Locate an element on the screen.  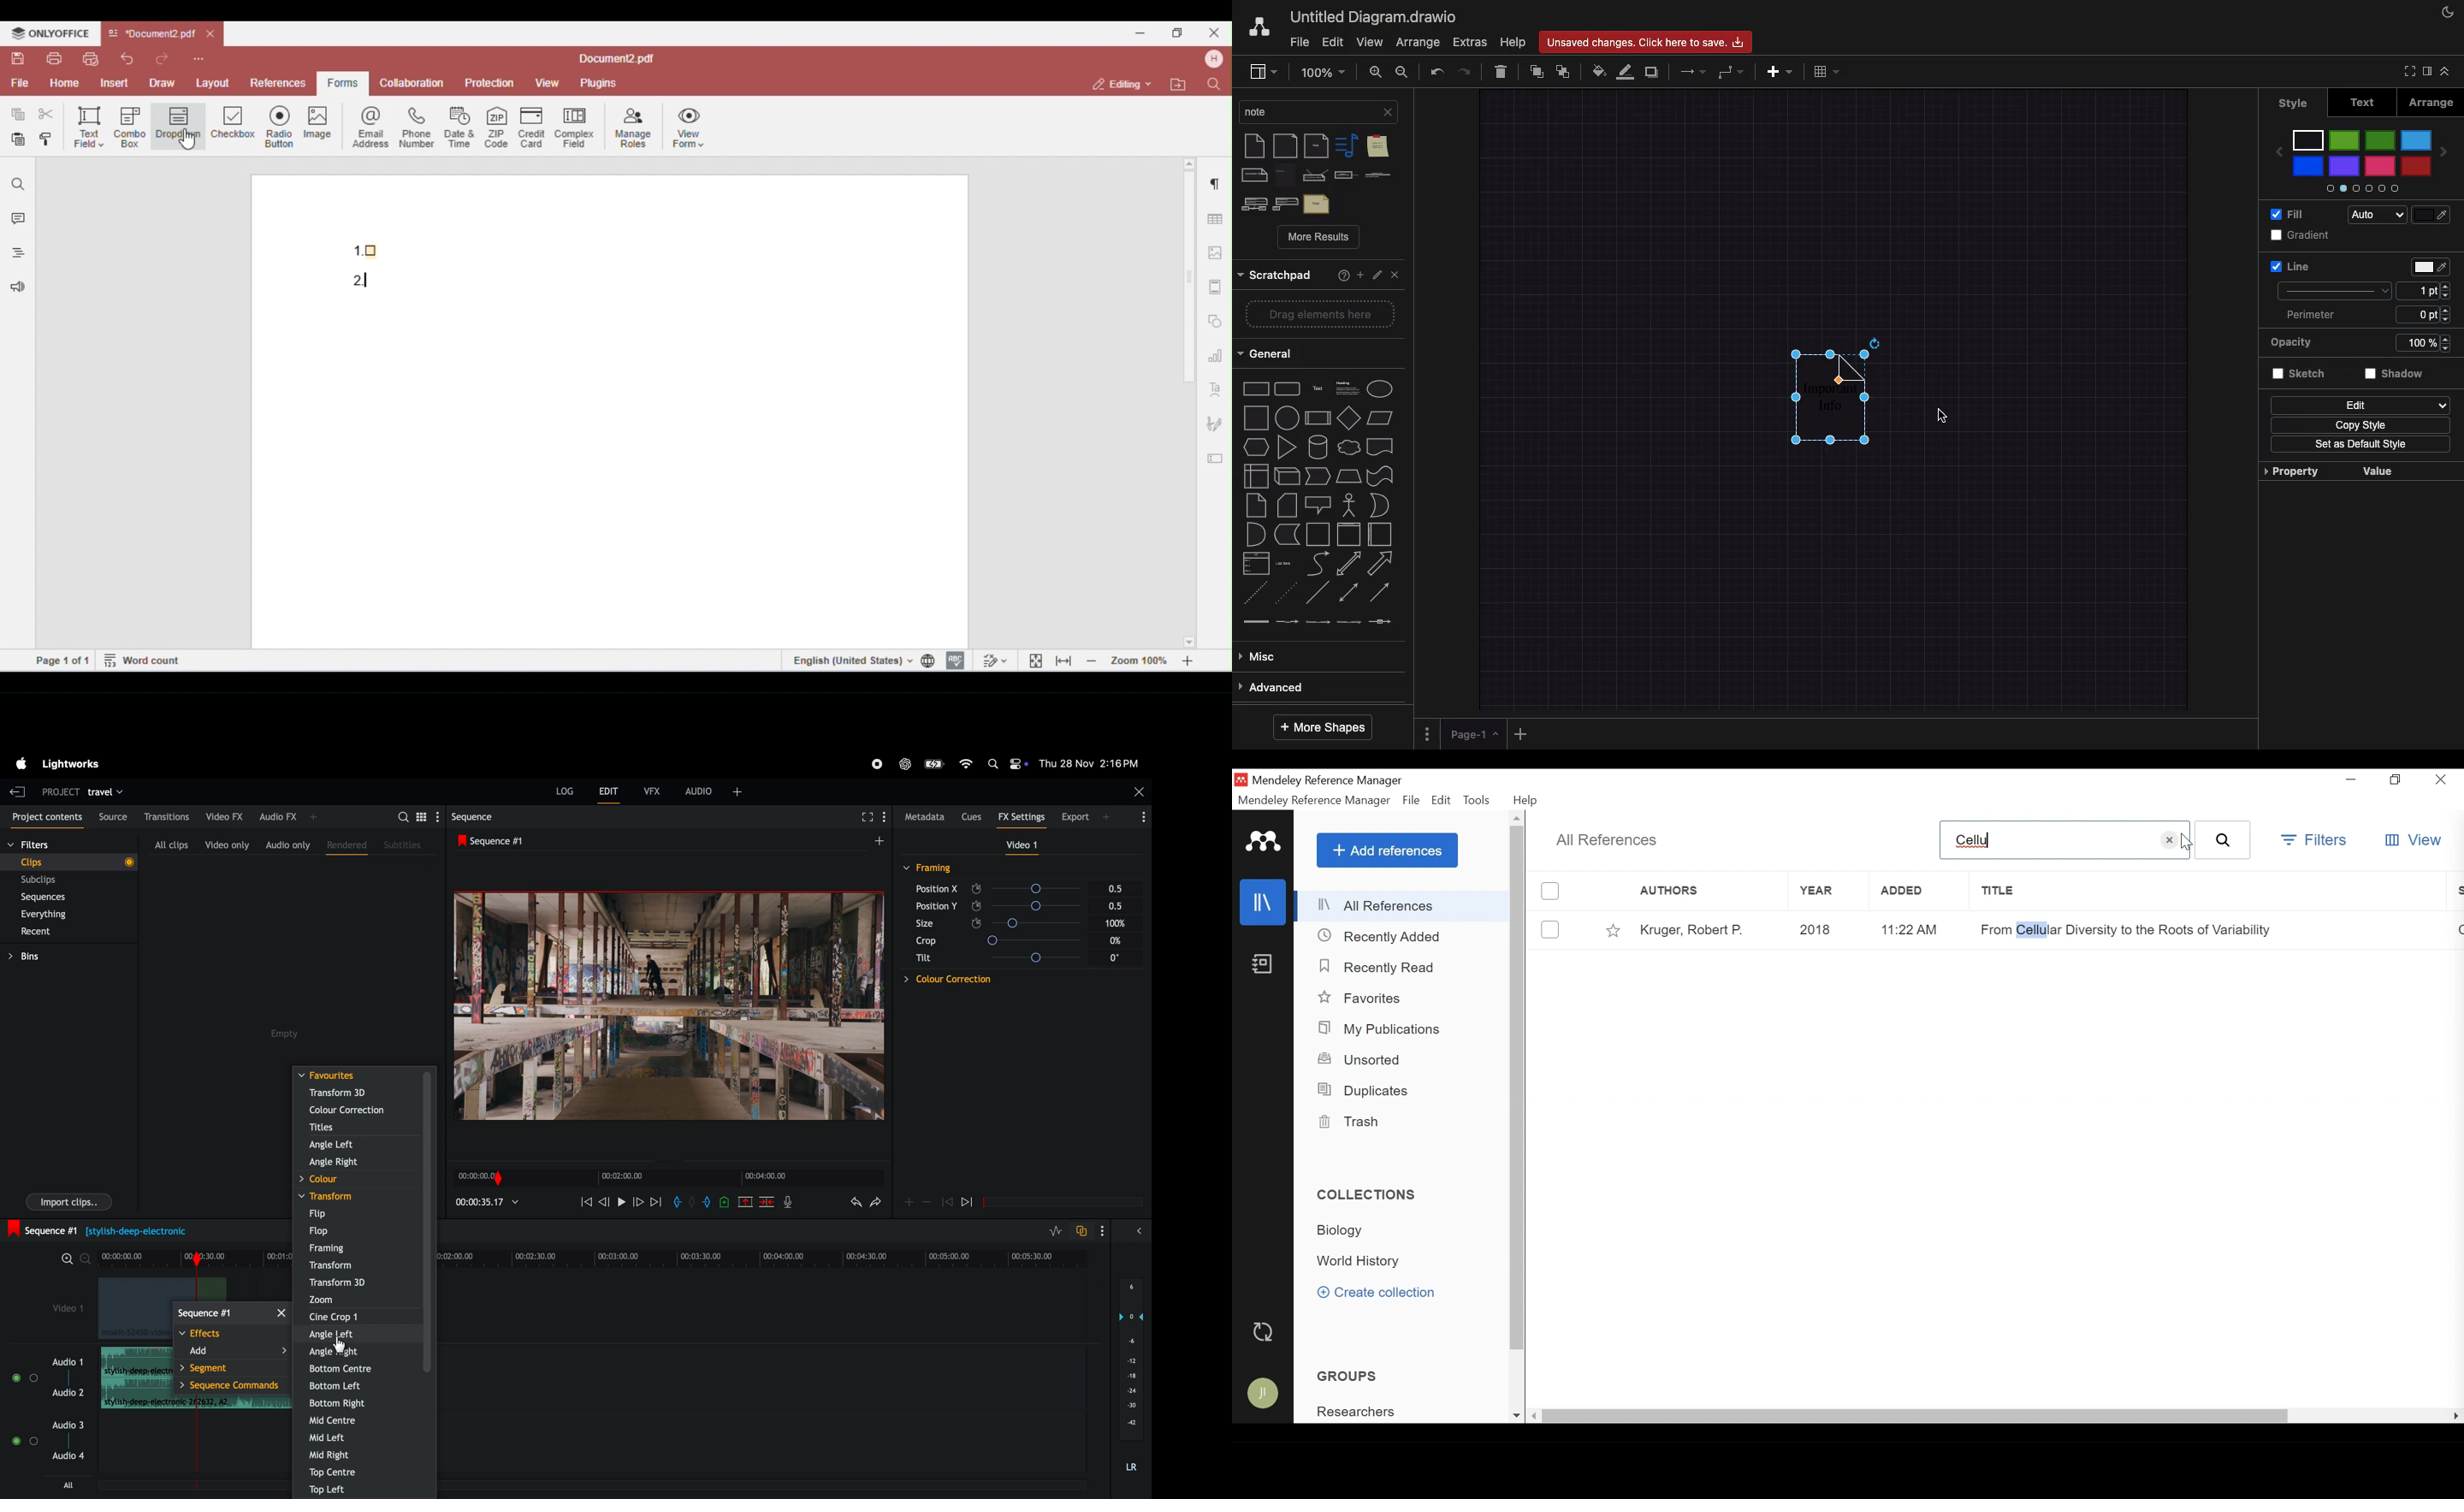
record is located at coordinates (873, 764).